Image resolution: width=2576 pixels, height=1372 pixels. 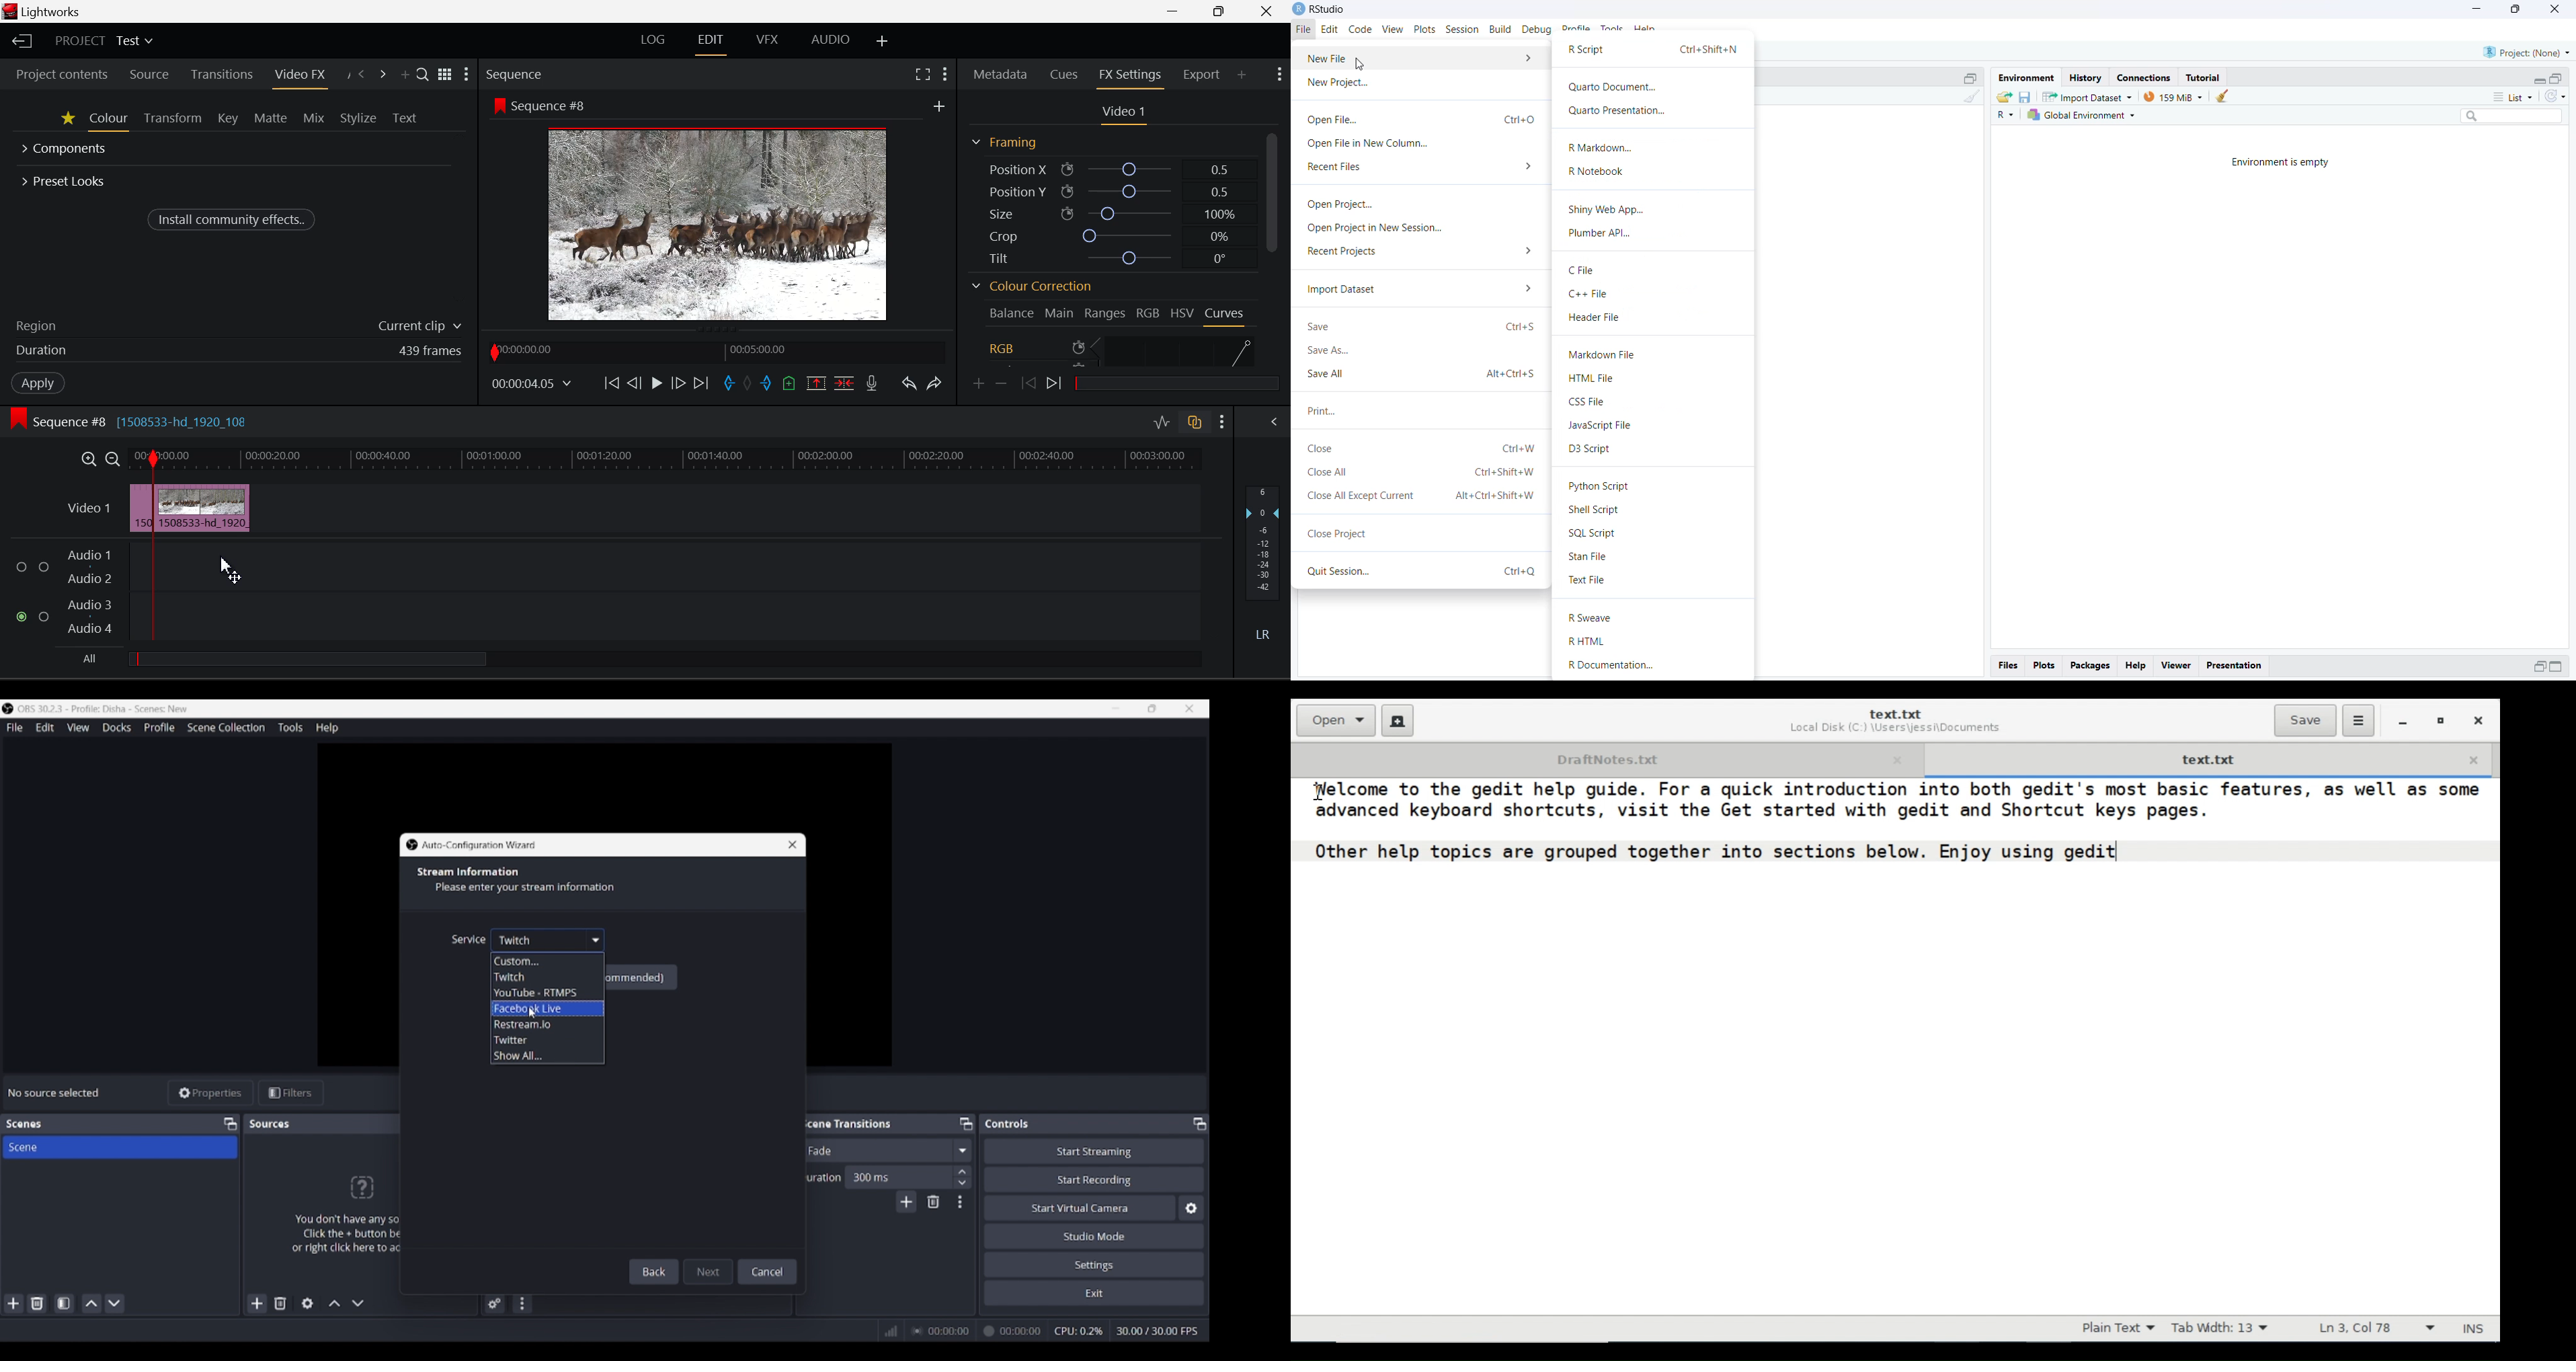 What do you see at coordinates (2559, 78) in the screenshot?
I see `collapse` at bounding box center [2559, 78].